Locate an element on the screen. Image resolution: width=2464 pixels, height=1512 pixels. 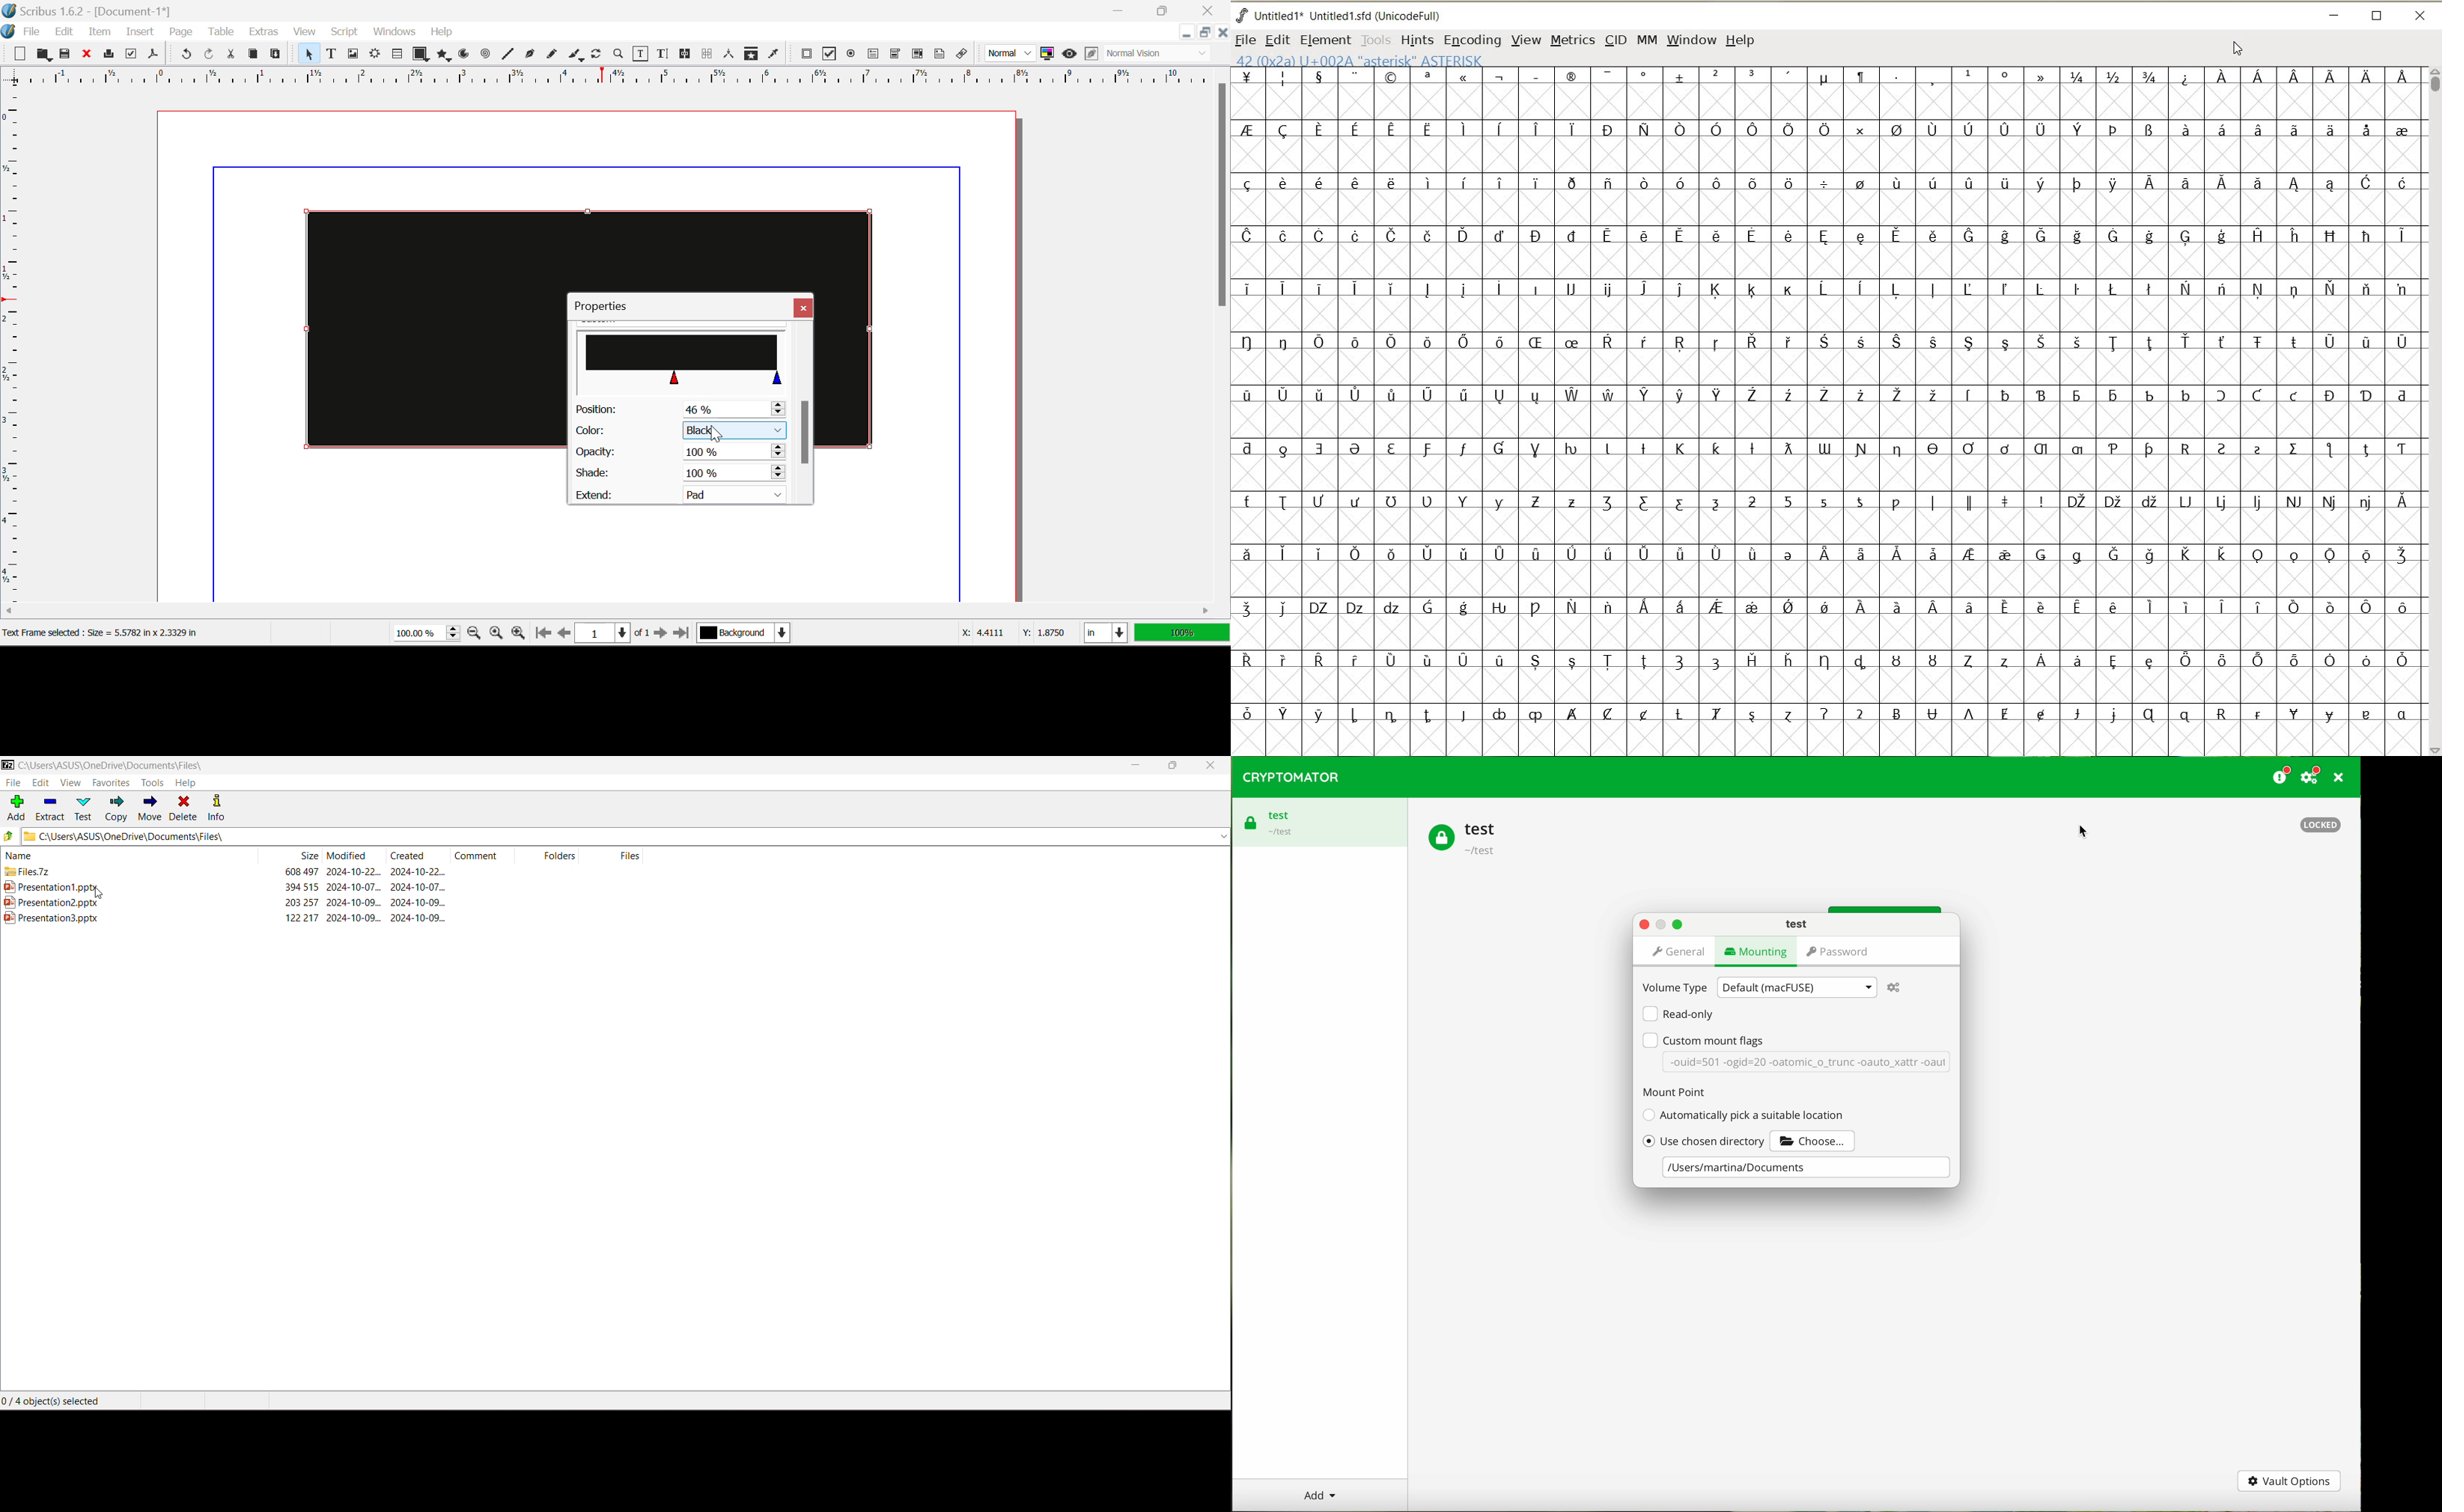
Print is located at coordinates (108, 54).